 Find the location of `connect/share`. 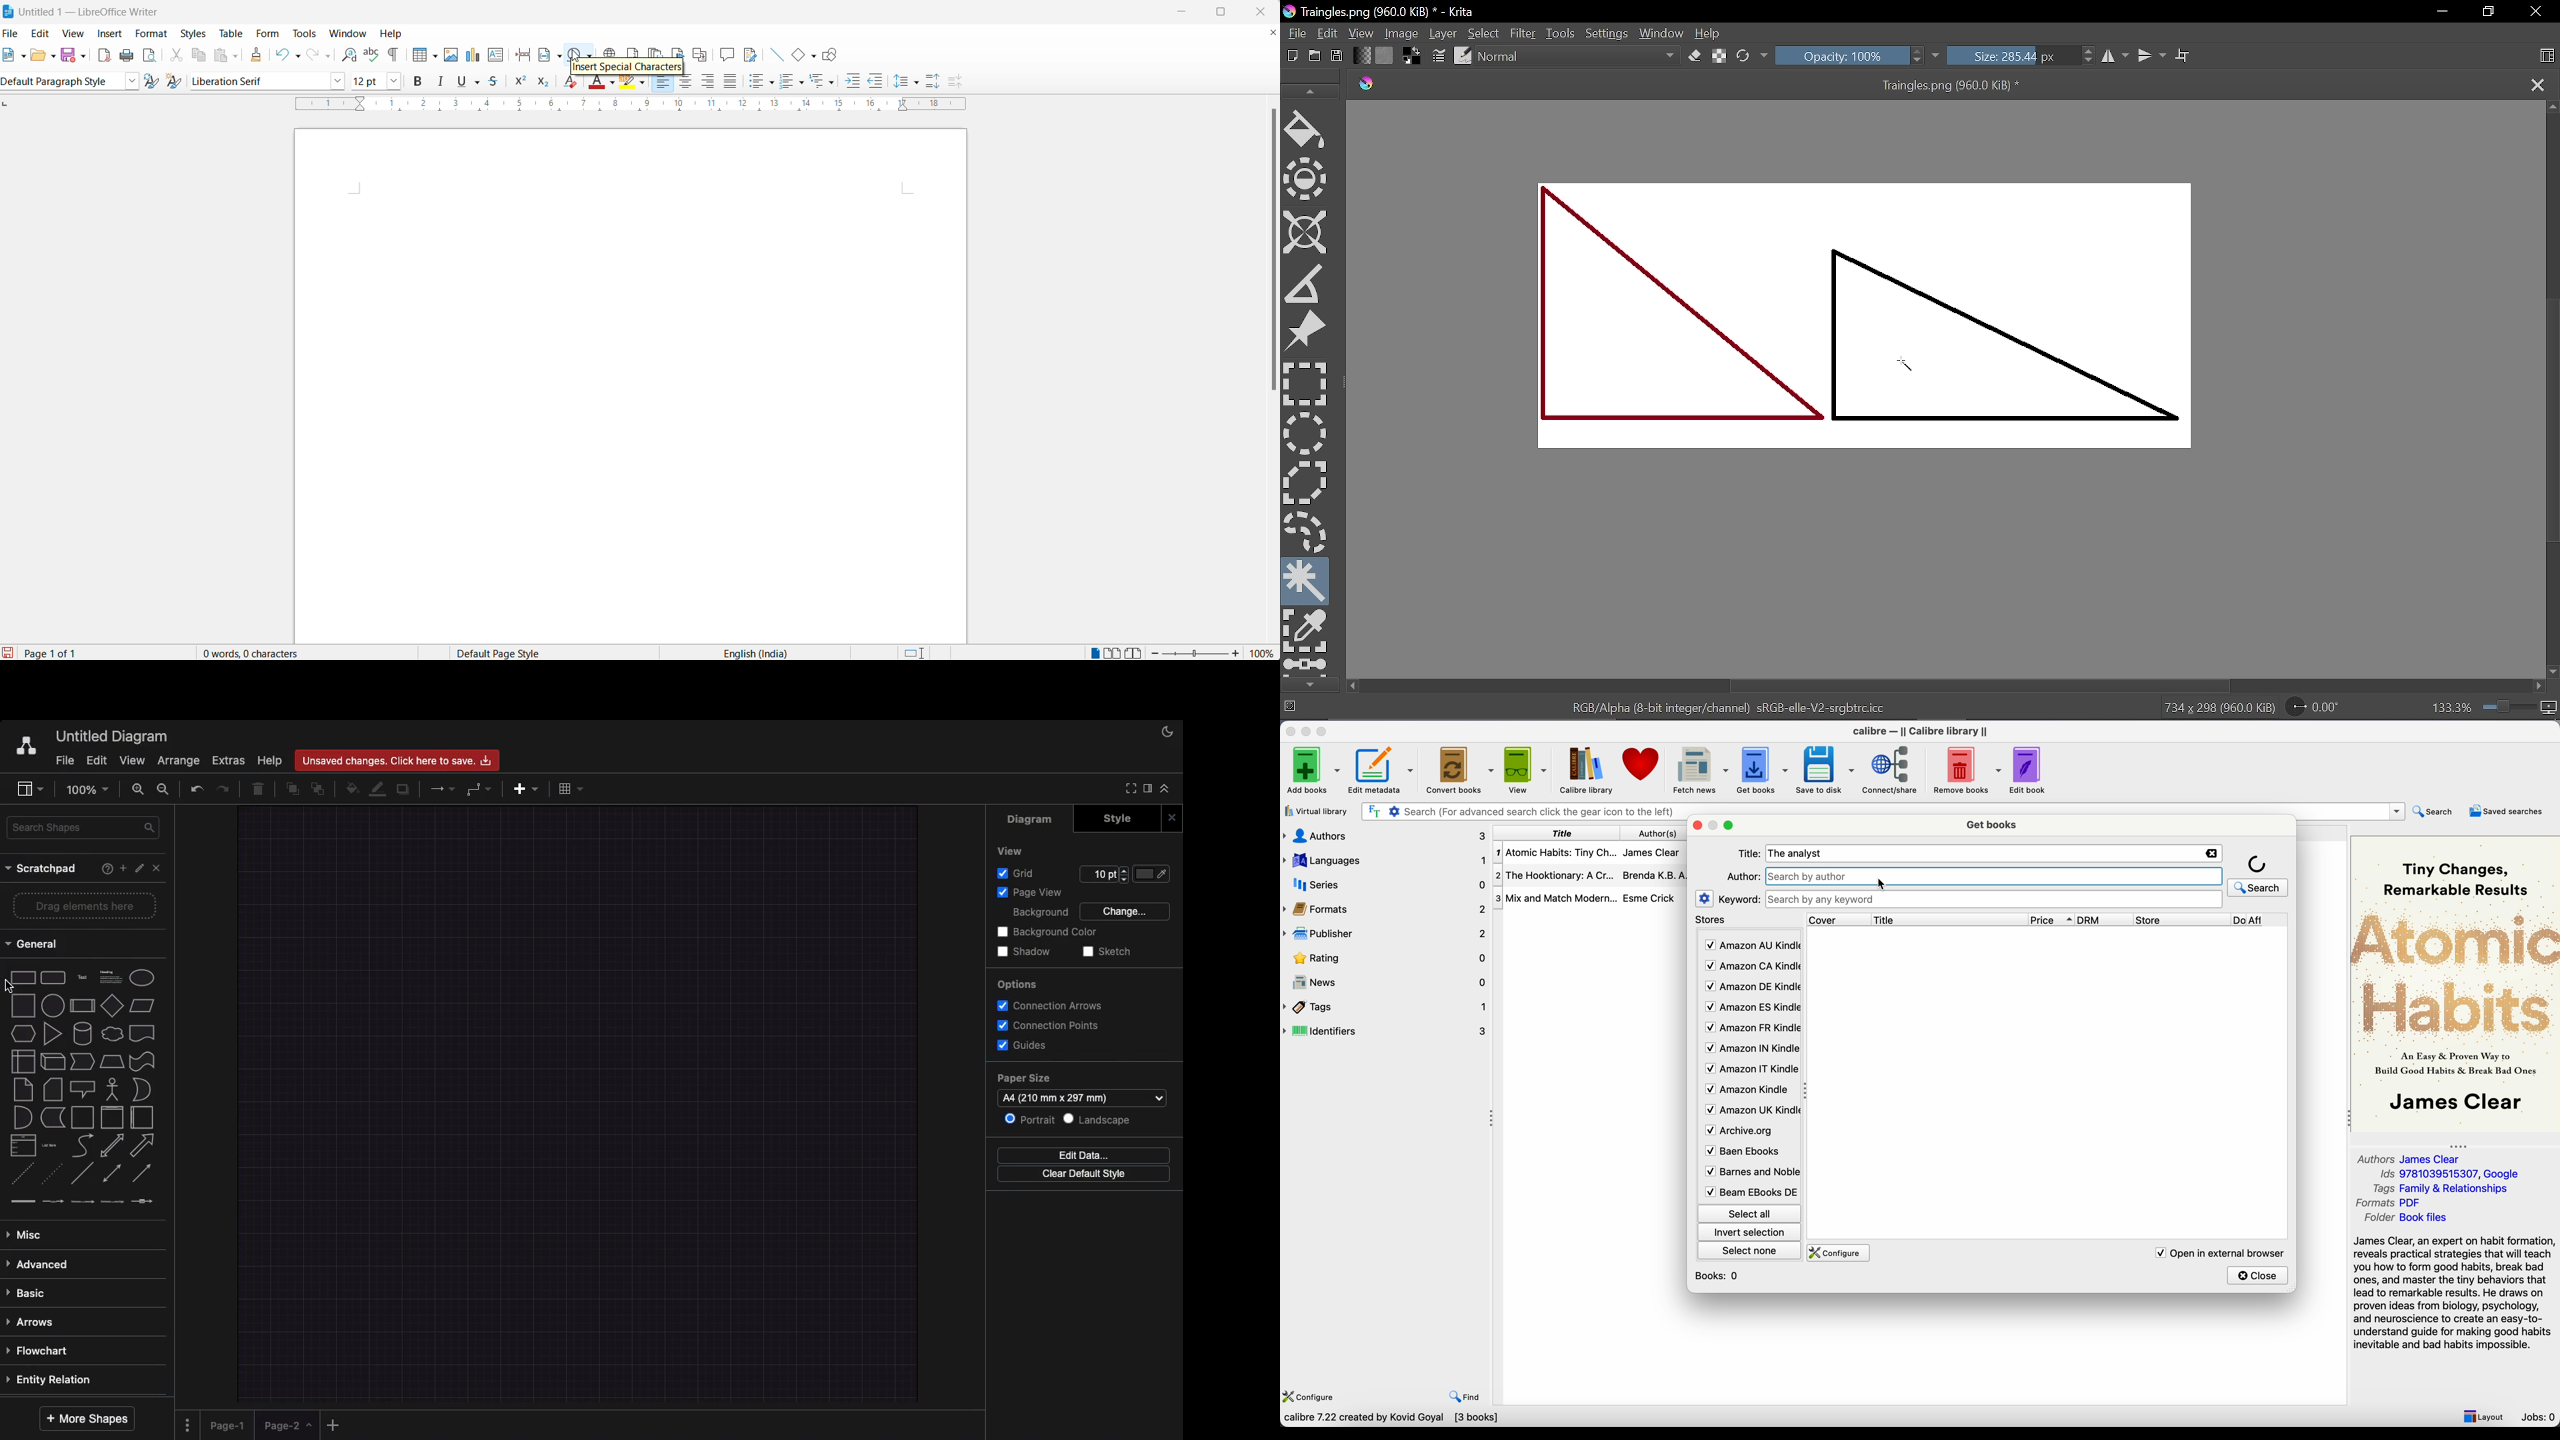

connect/share is located at coordinates (1892, 770).